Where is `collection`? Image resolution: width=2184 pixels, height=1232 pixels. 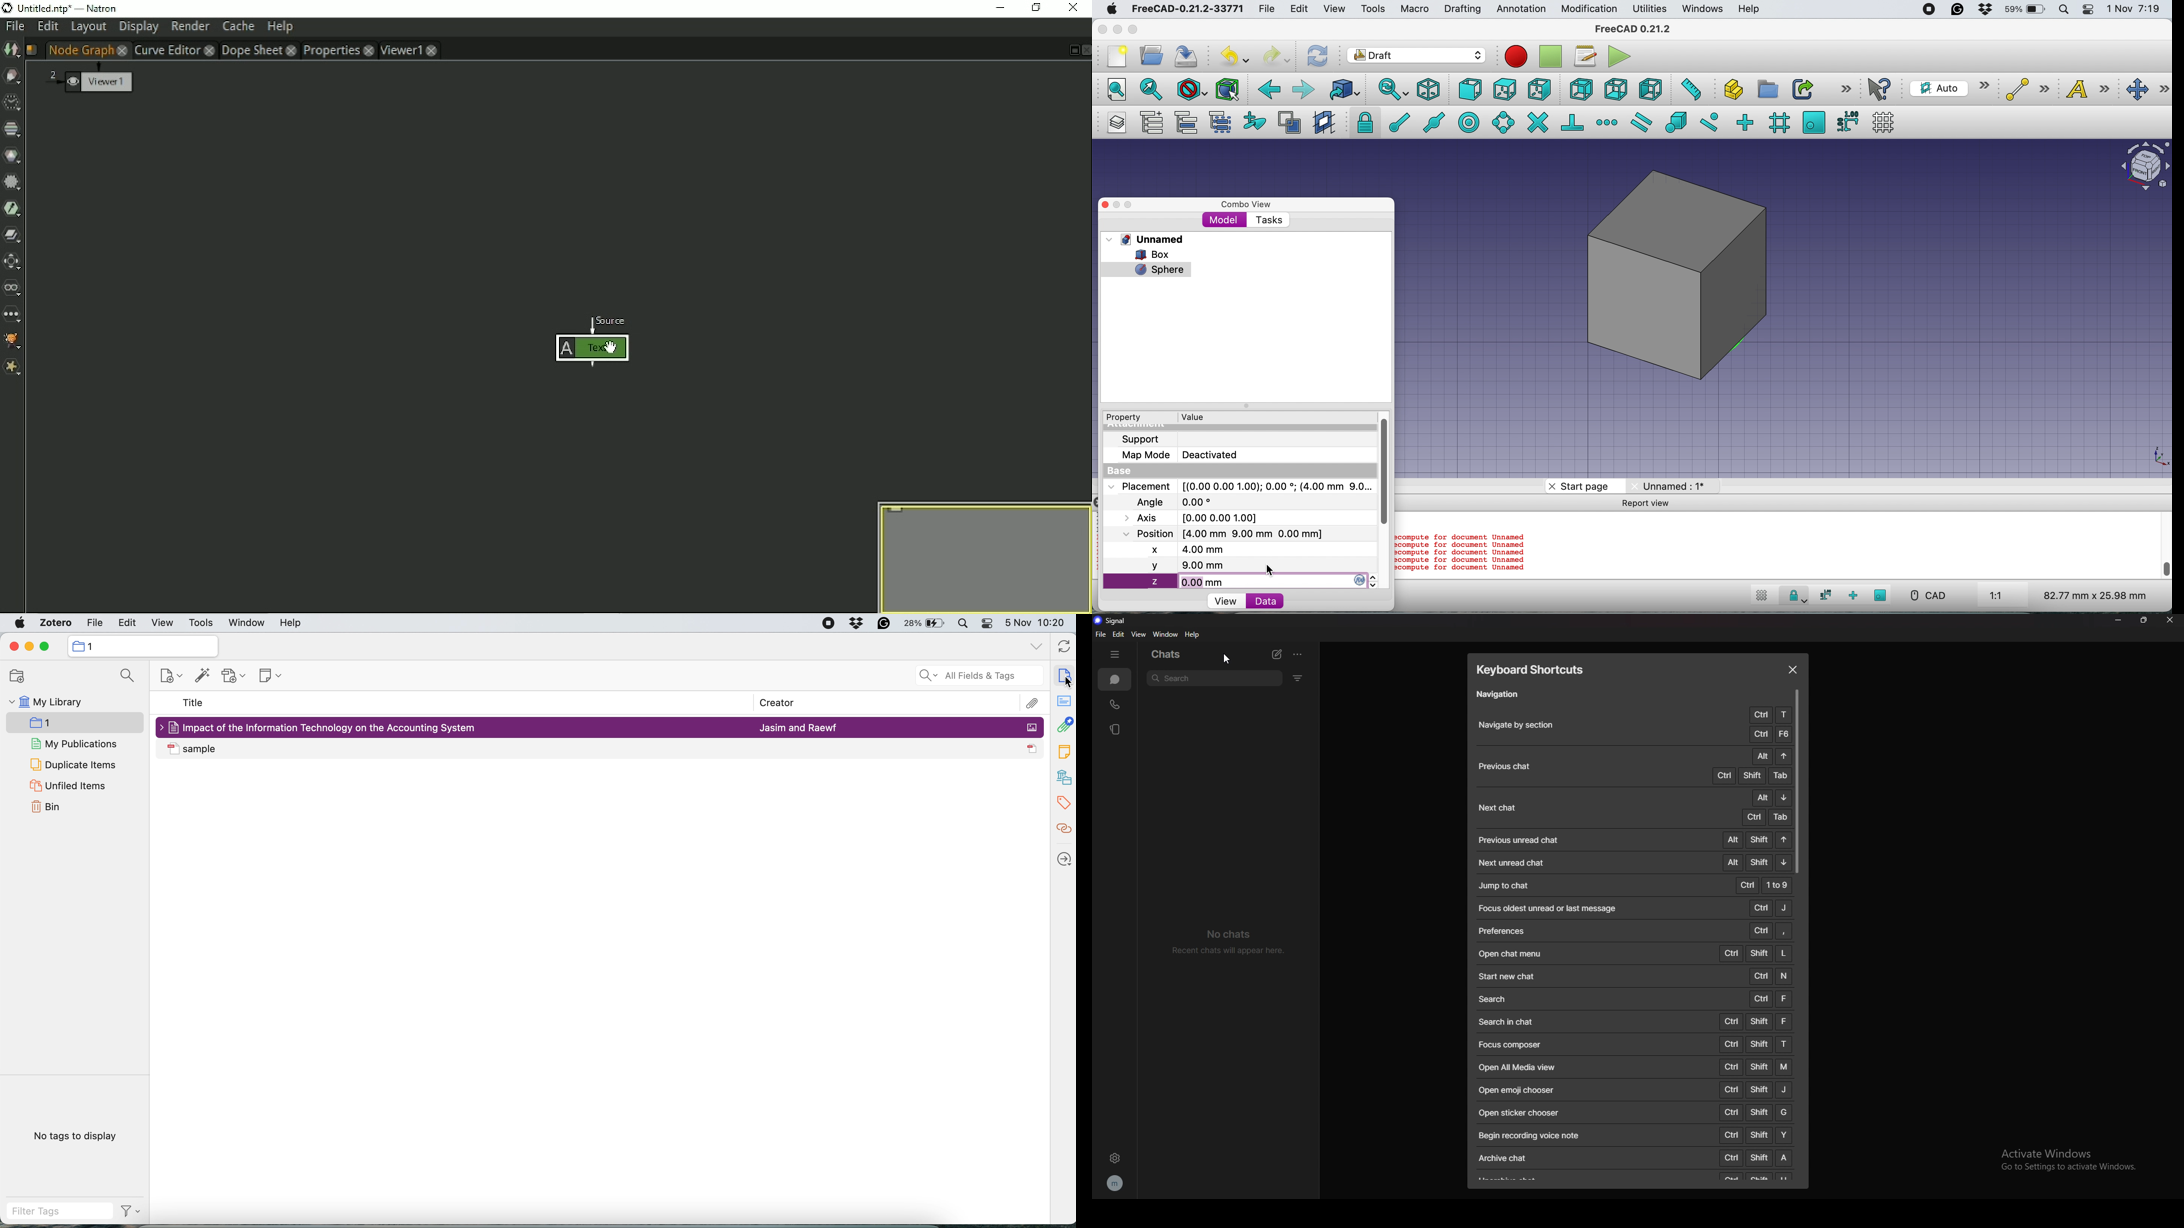 collection is located at coordinates (92, 647).